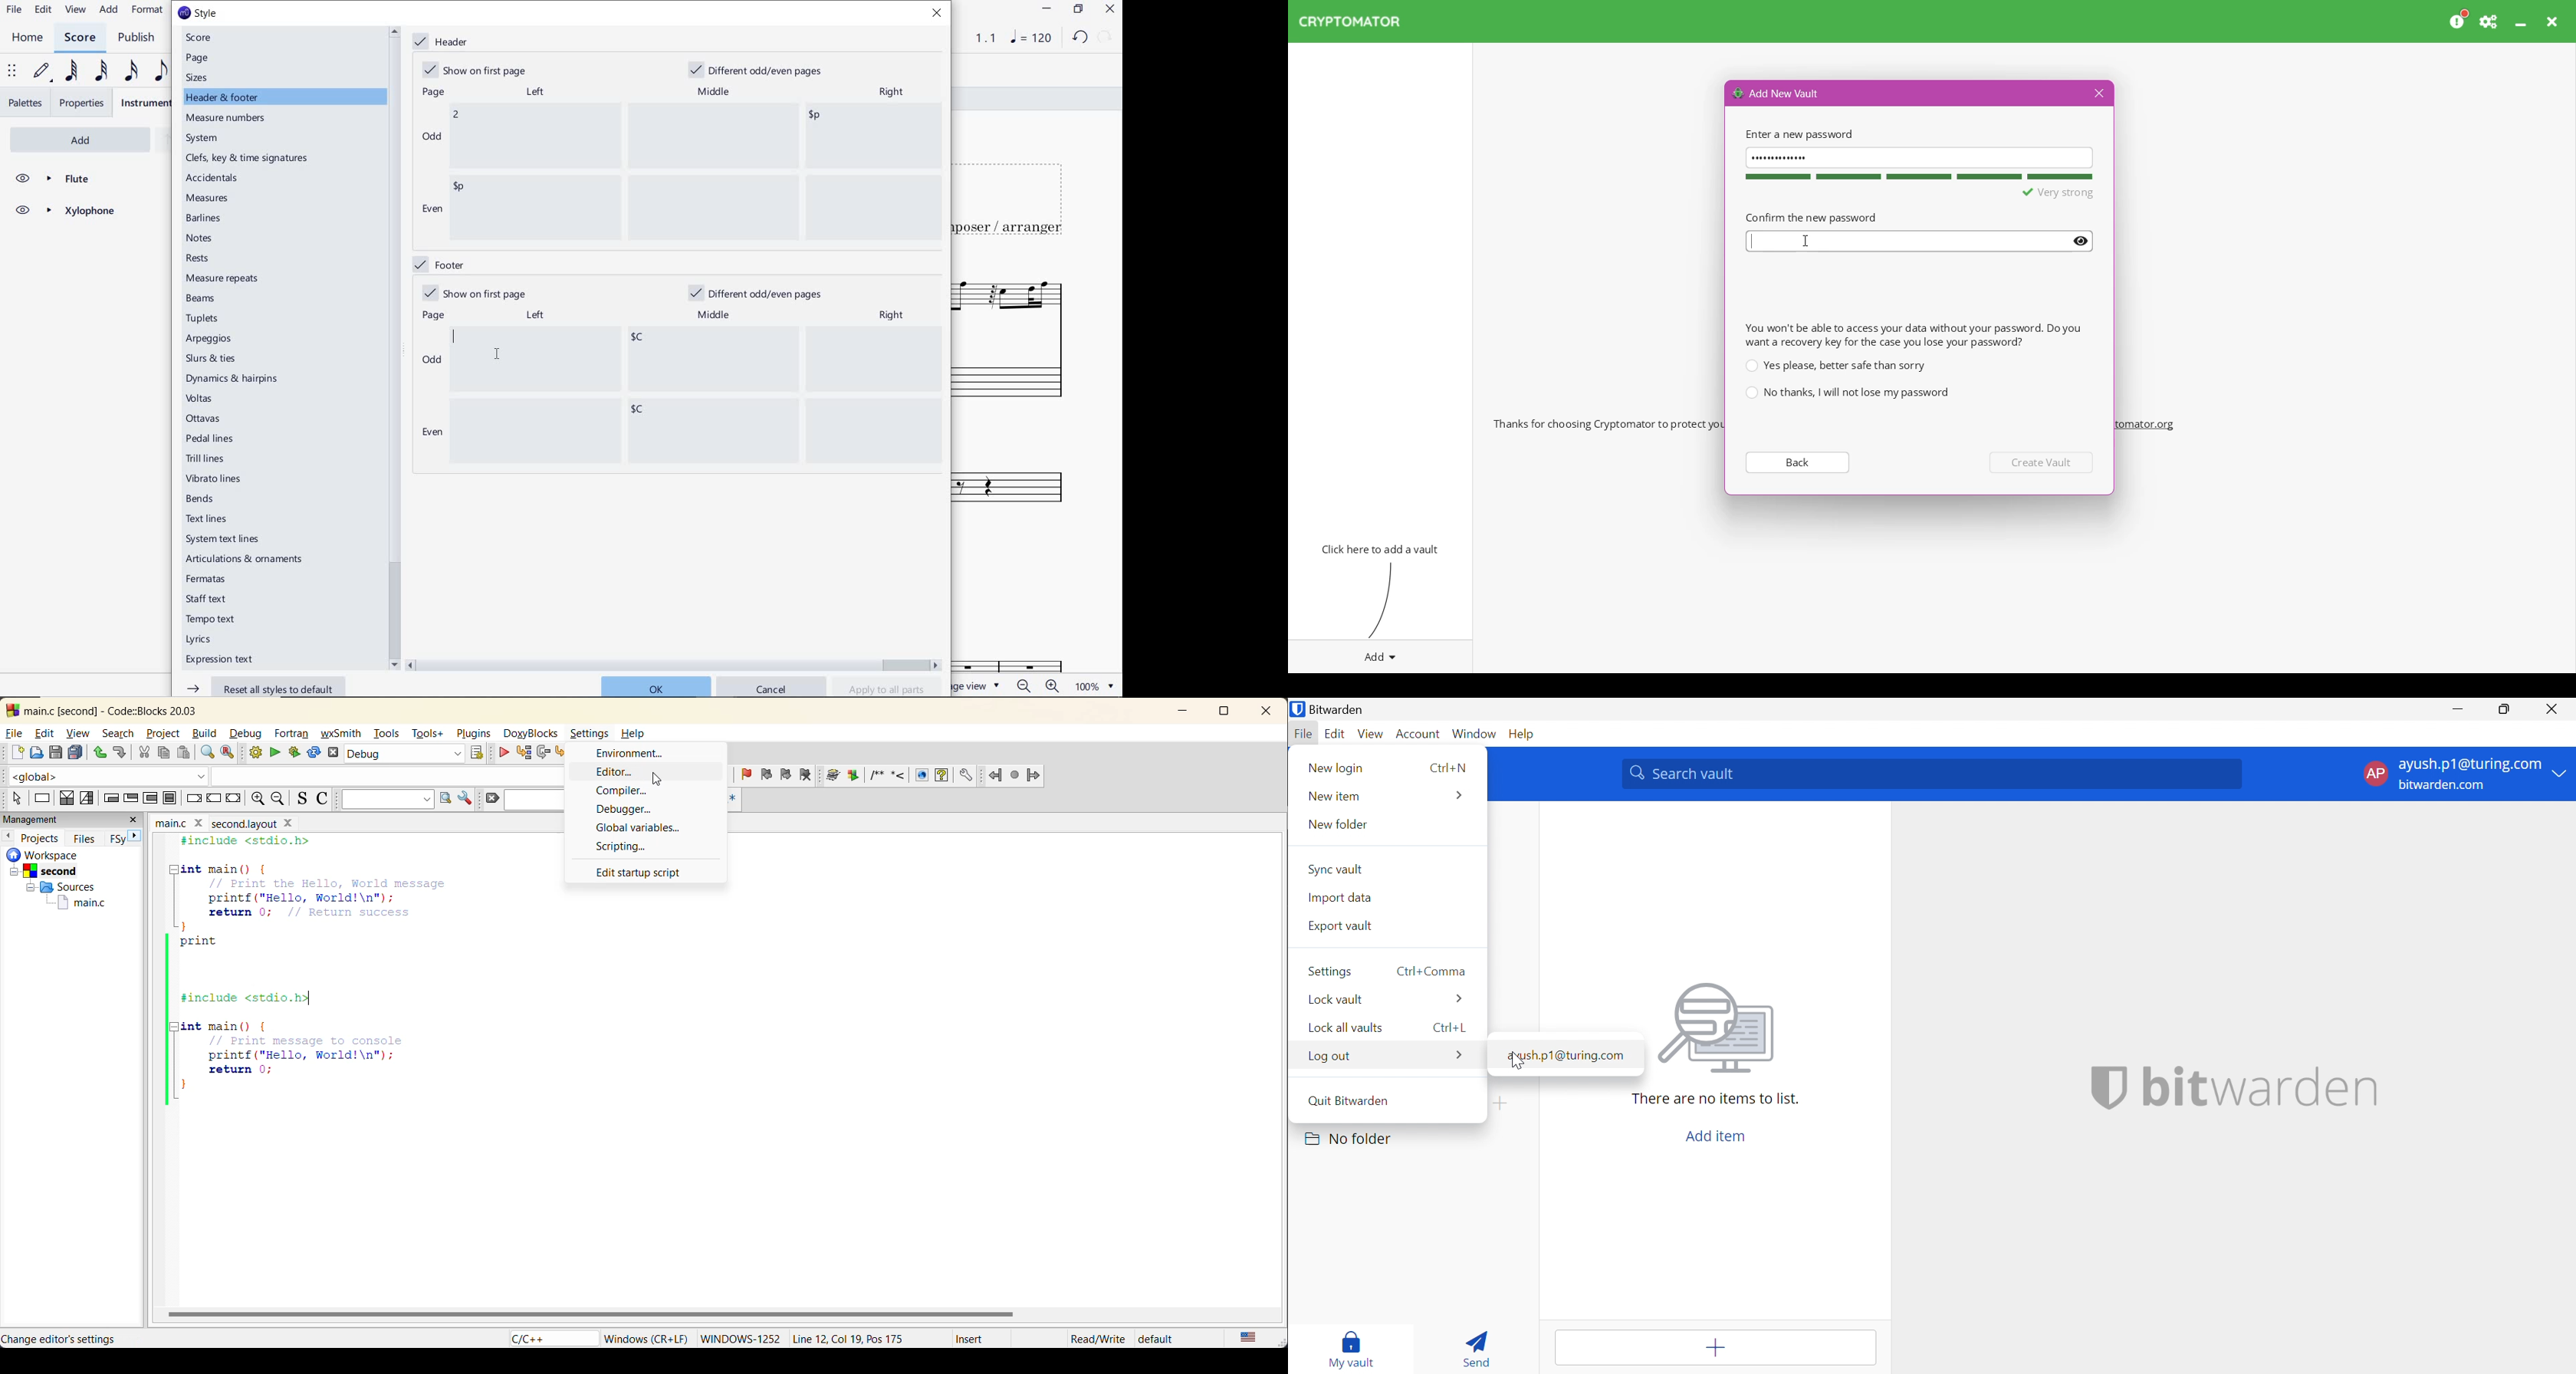 This screenshot has height=1400, width=2576. What do you see at coordinates (1564, 1054) in the screenshot?
I see `ayush.p1@turing.com` at bounding box center [1564, 1054].